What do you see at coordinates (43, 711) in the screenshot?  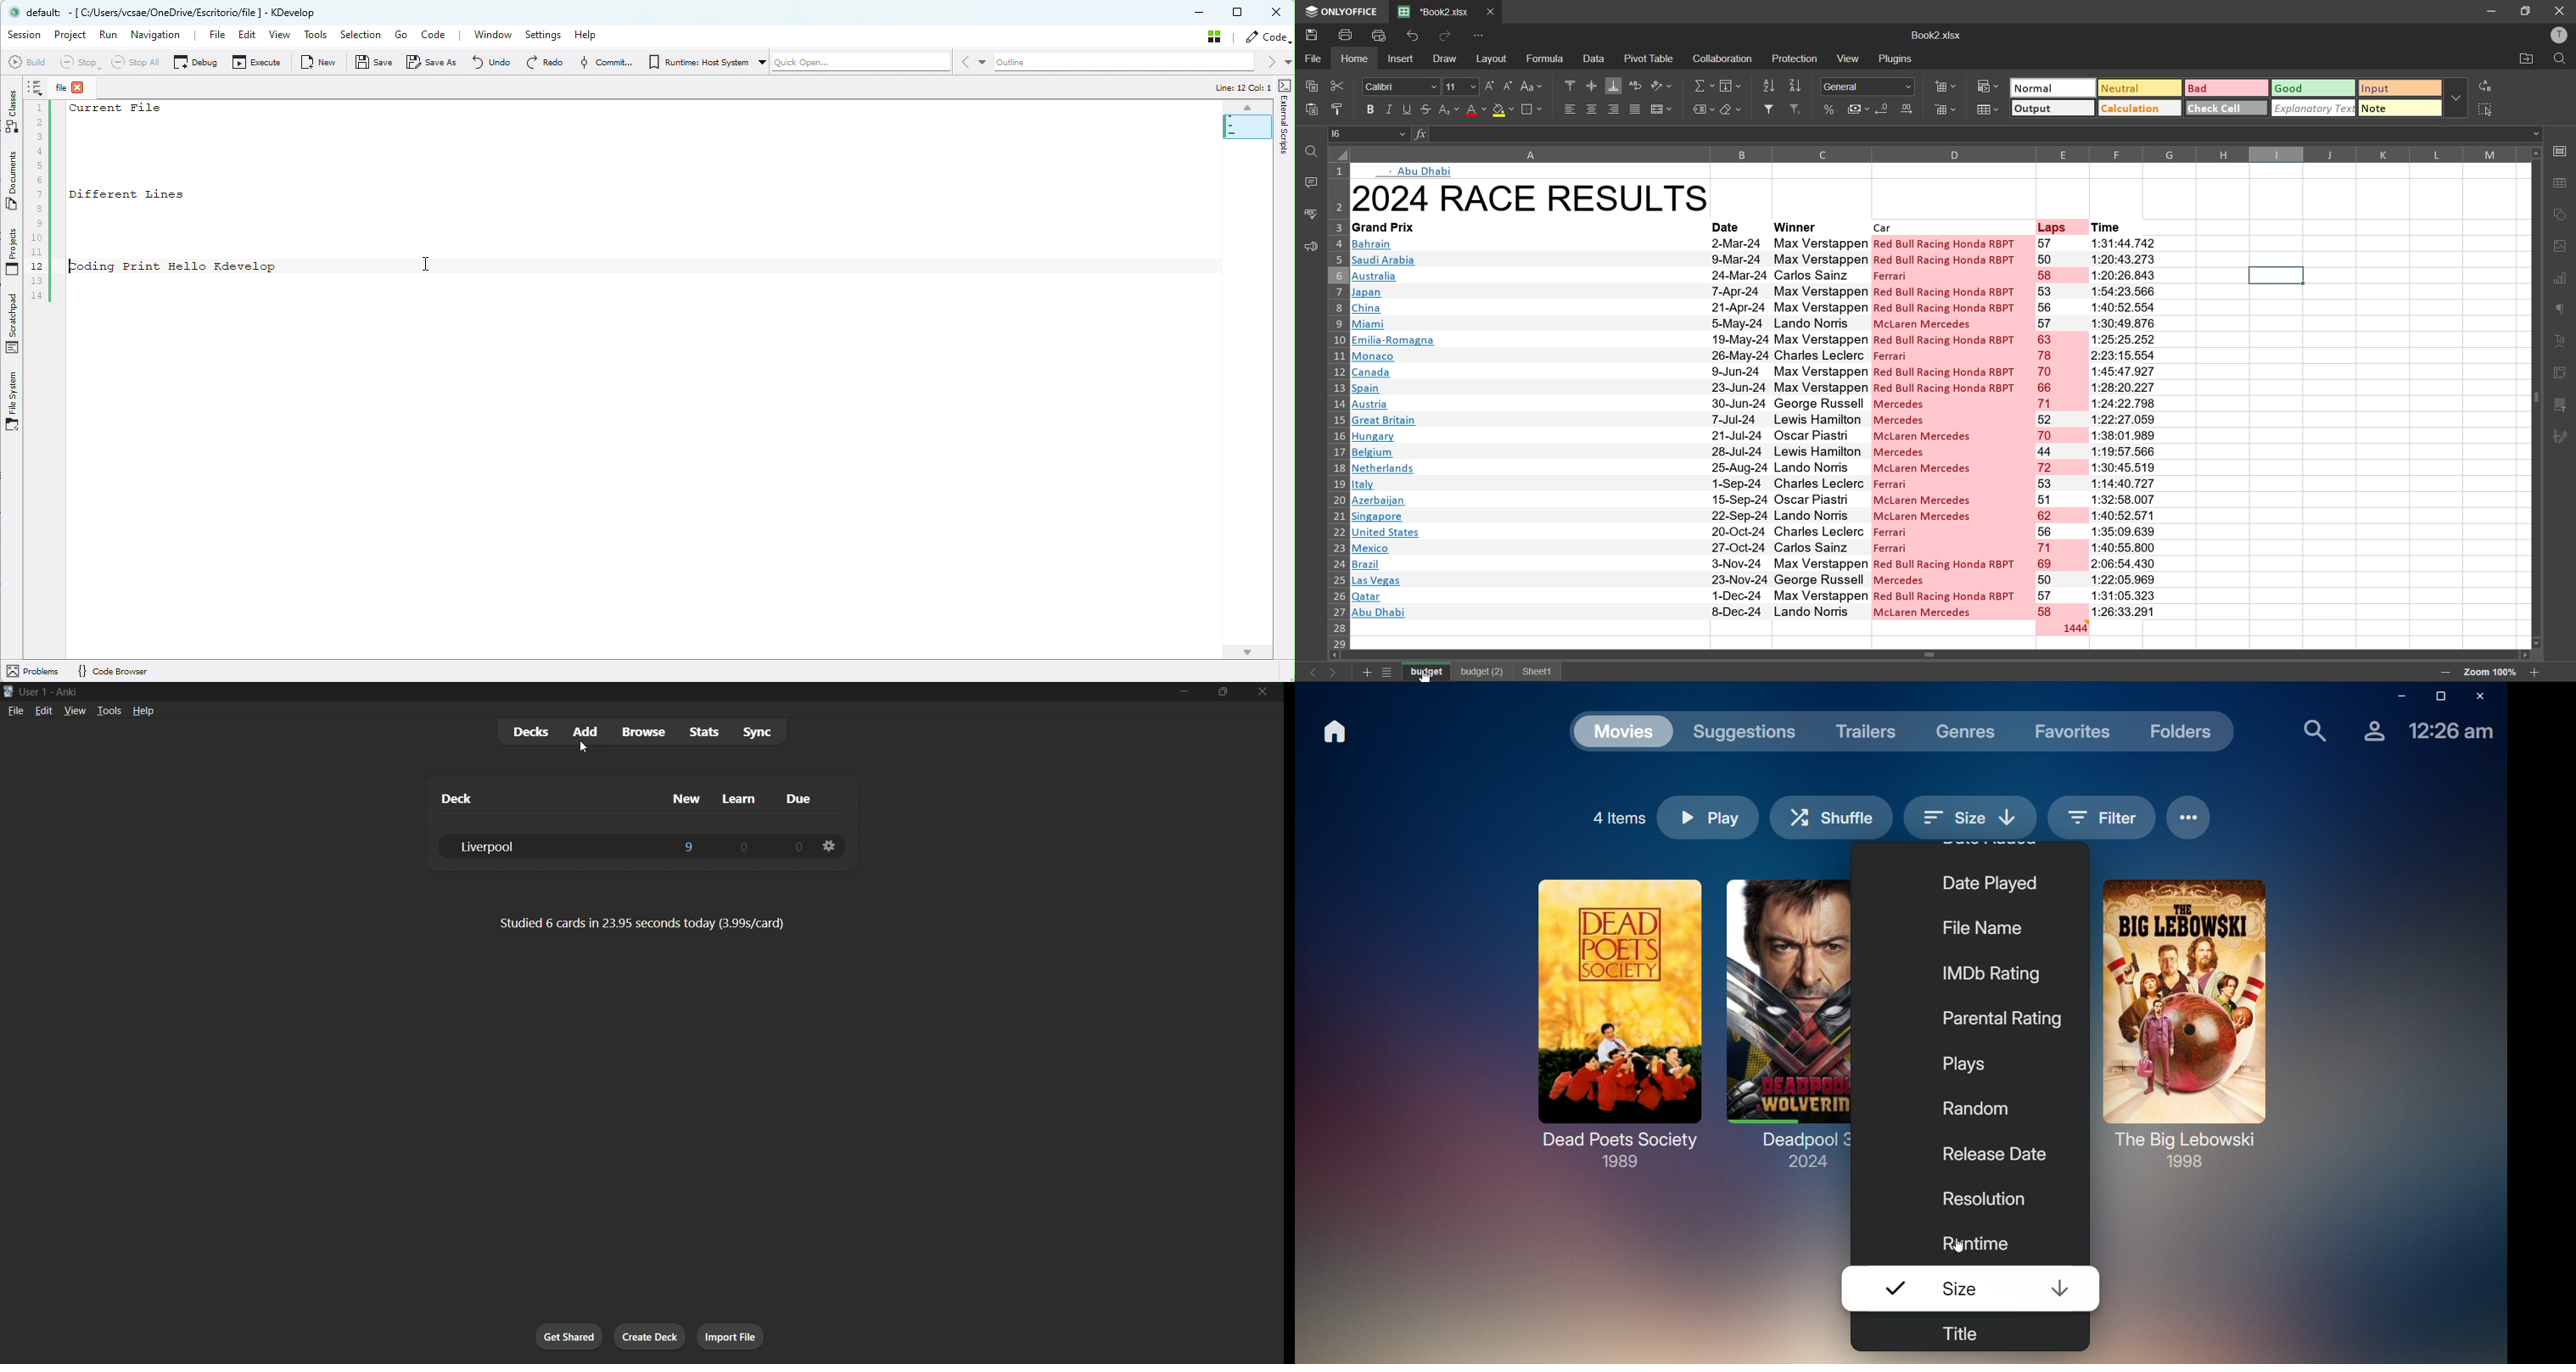 I see `edit` at bounding box center [43, 711].